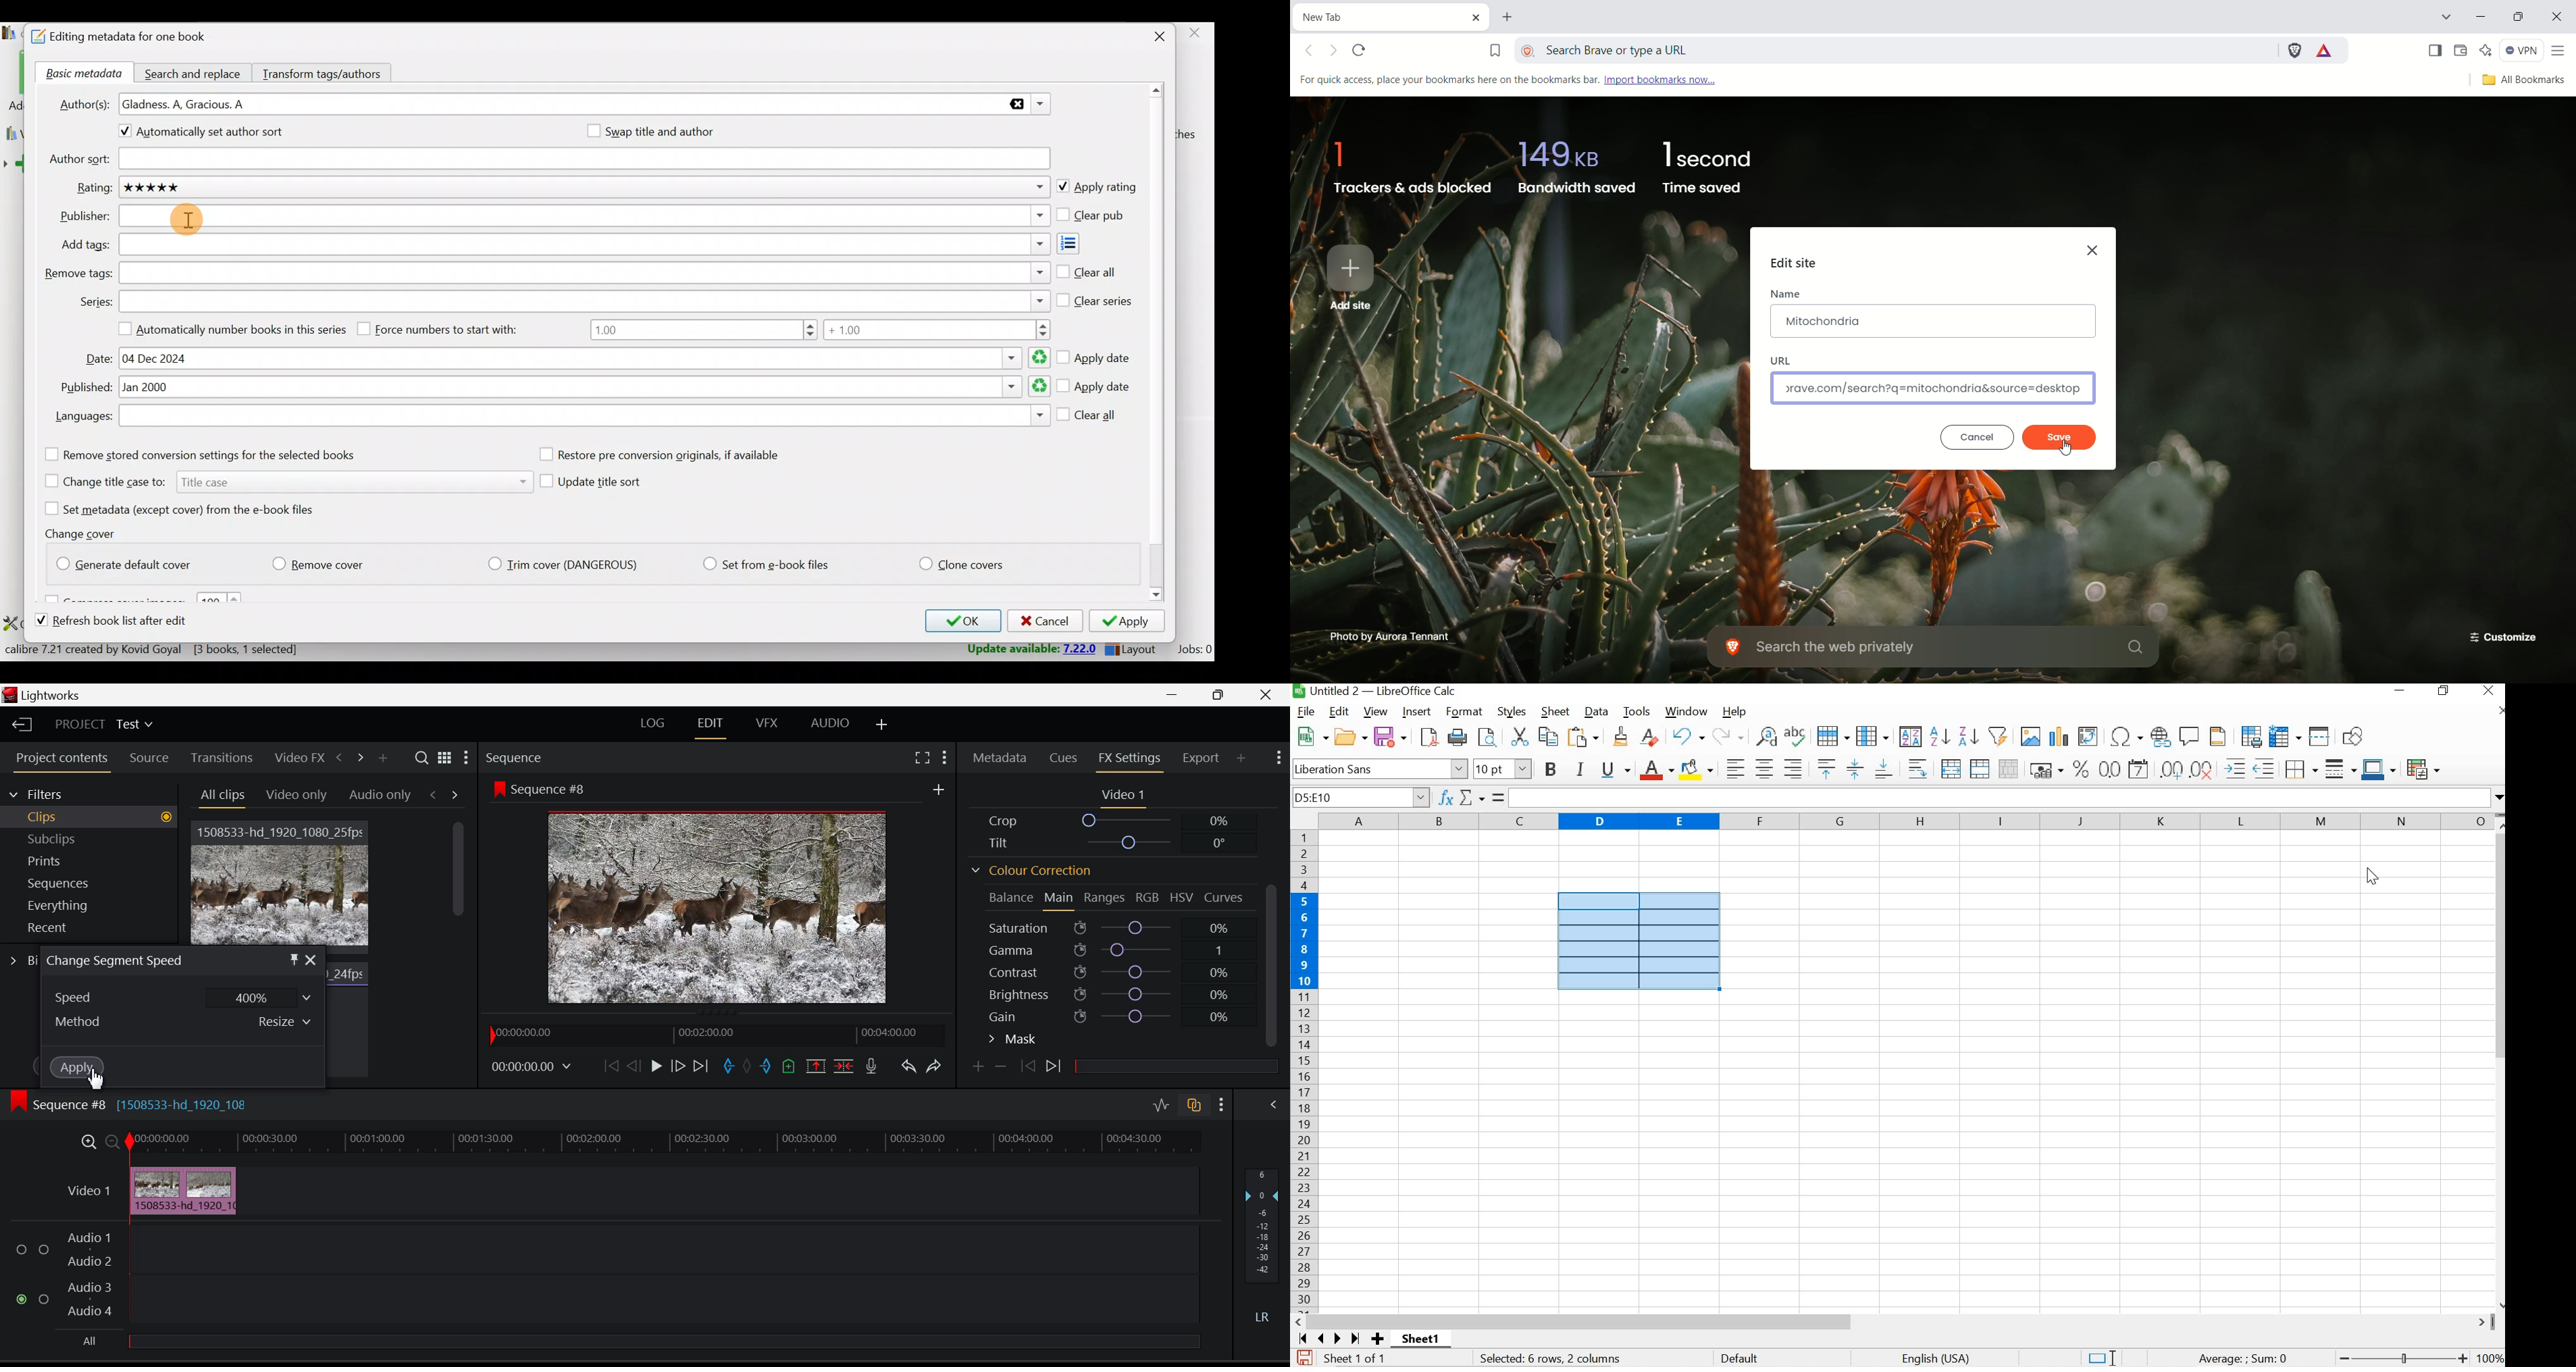  Describe the element at coordinates (674, 131) in the screenshot. I see `Swap title and author` at that location.